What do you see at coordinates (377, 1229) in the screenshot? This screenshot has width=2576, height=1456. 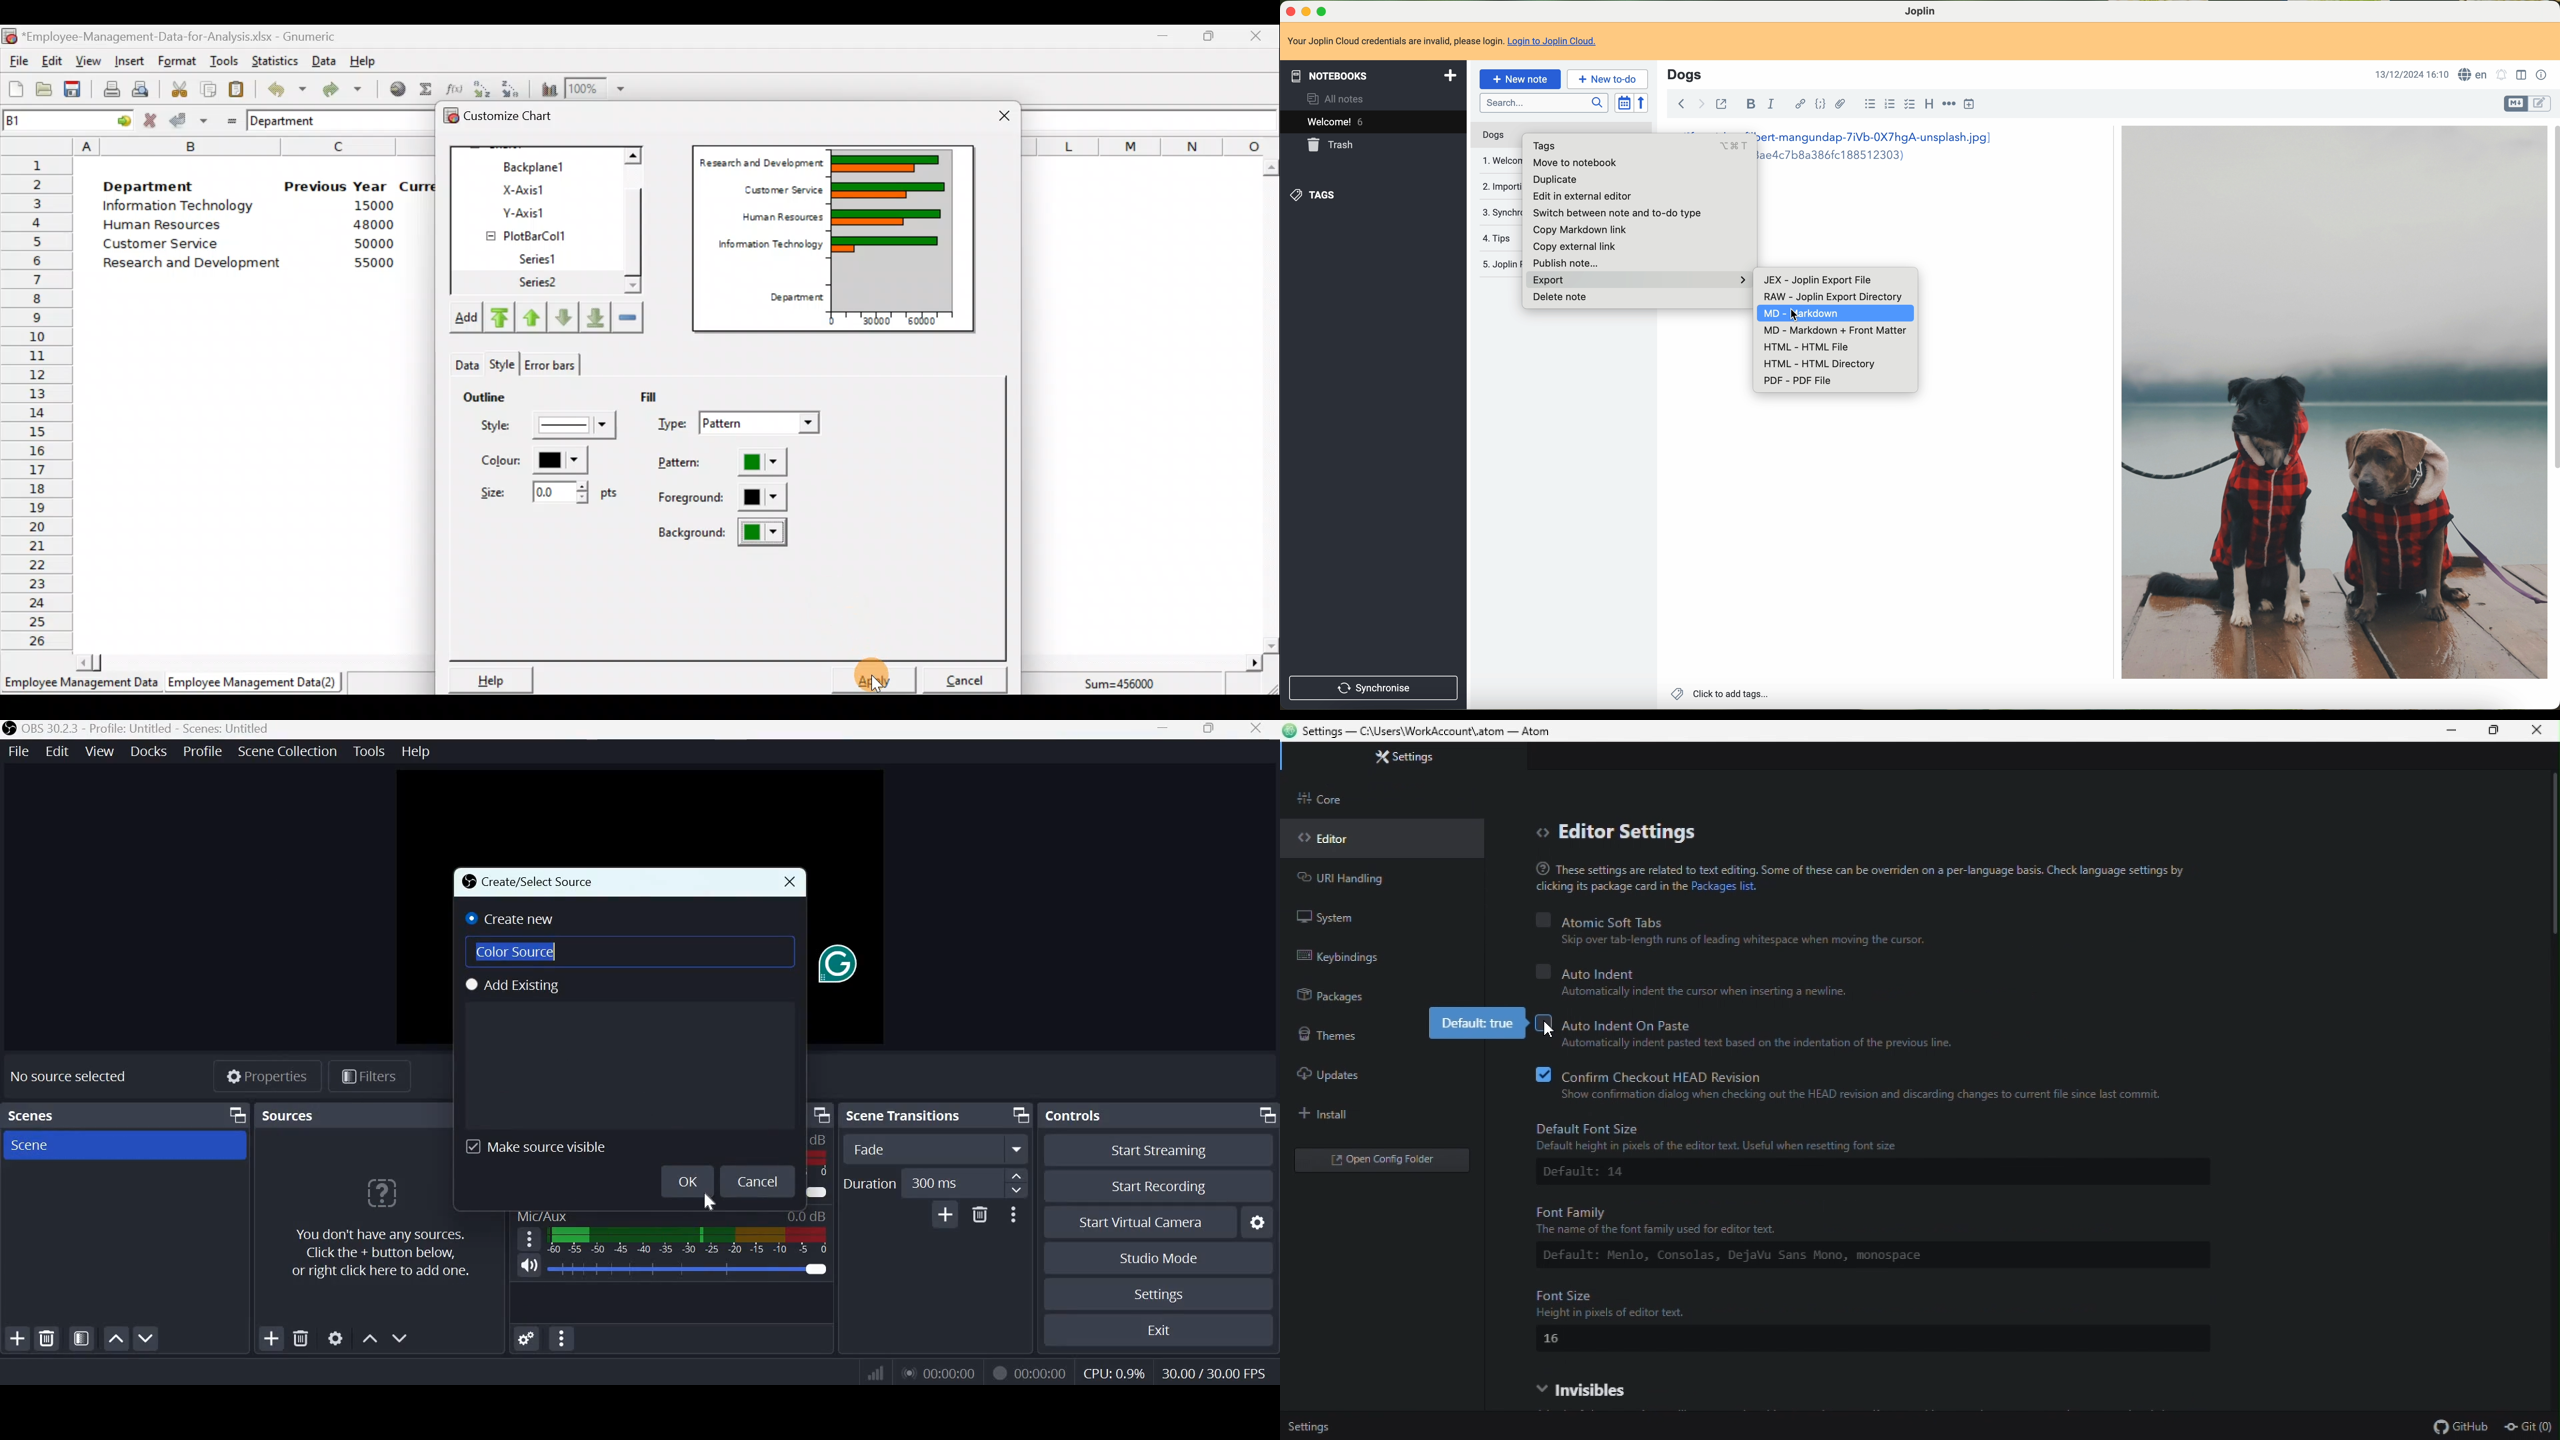 I see `You don't have any sources, Click the +button below, or right click here to add one. ` at bounding box center [377, 1229].